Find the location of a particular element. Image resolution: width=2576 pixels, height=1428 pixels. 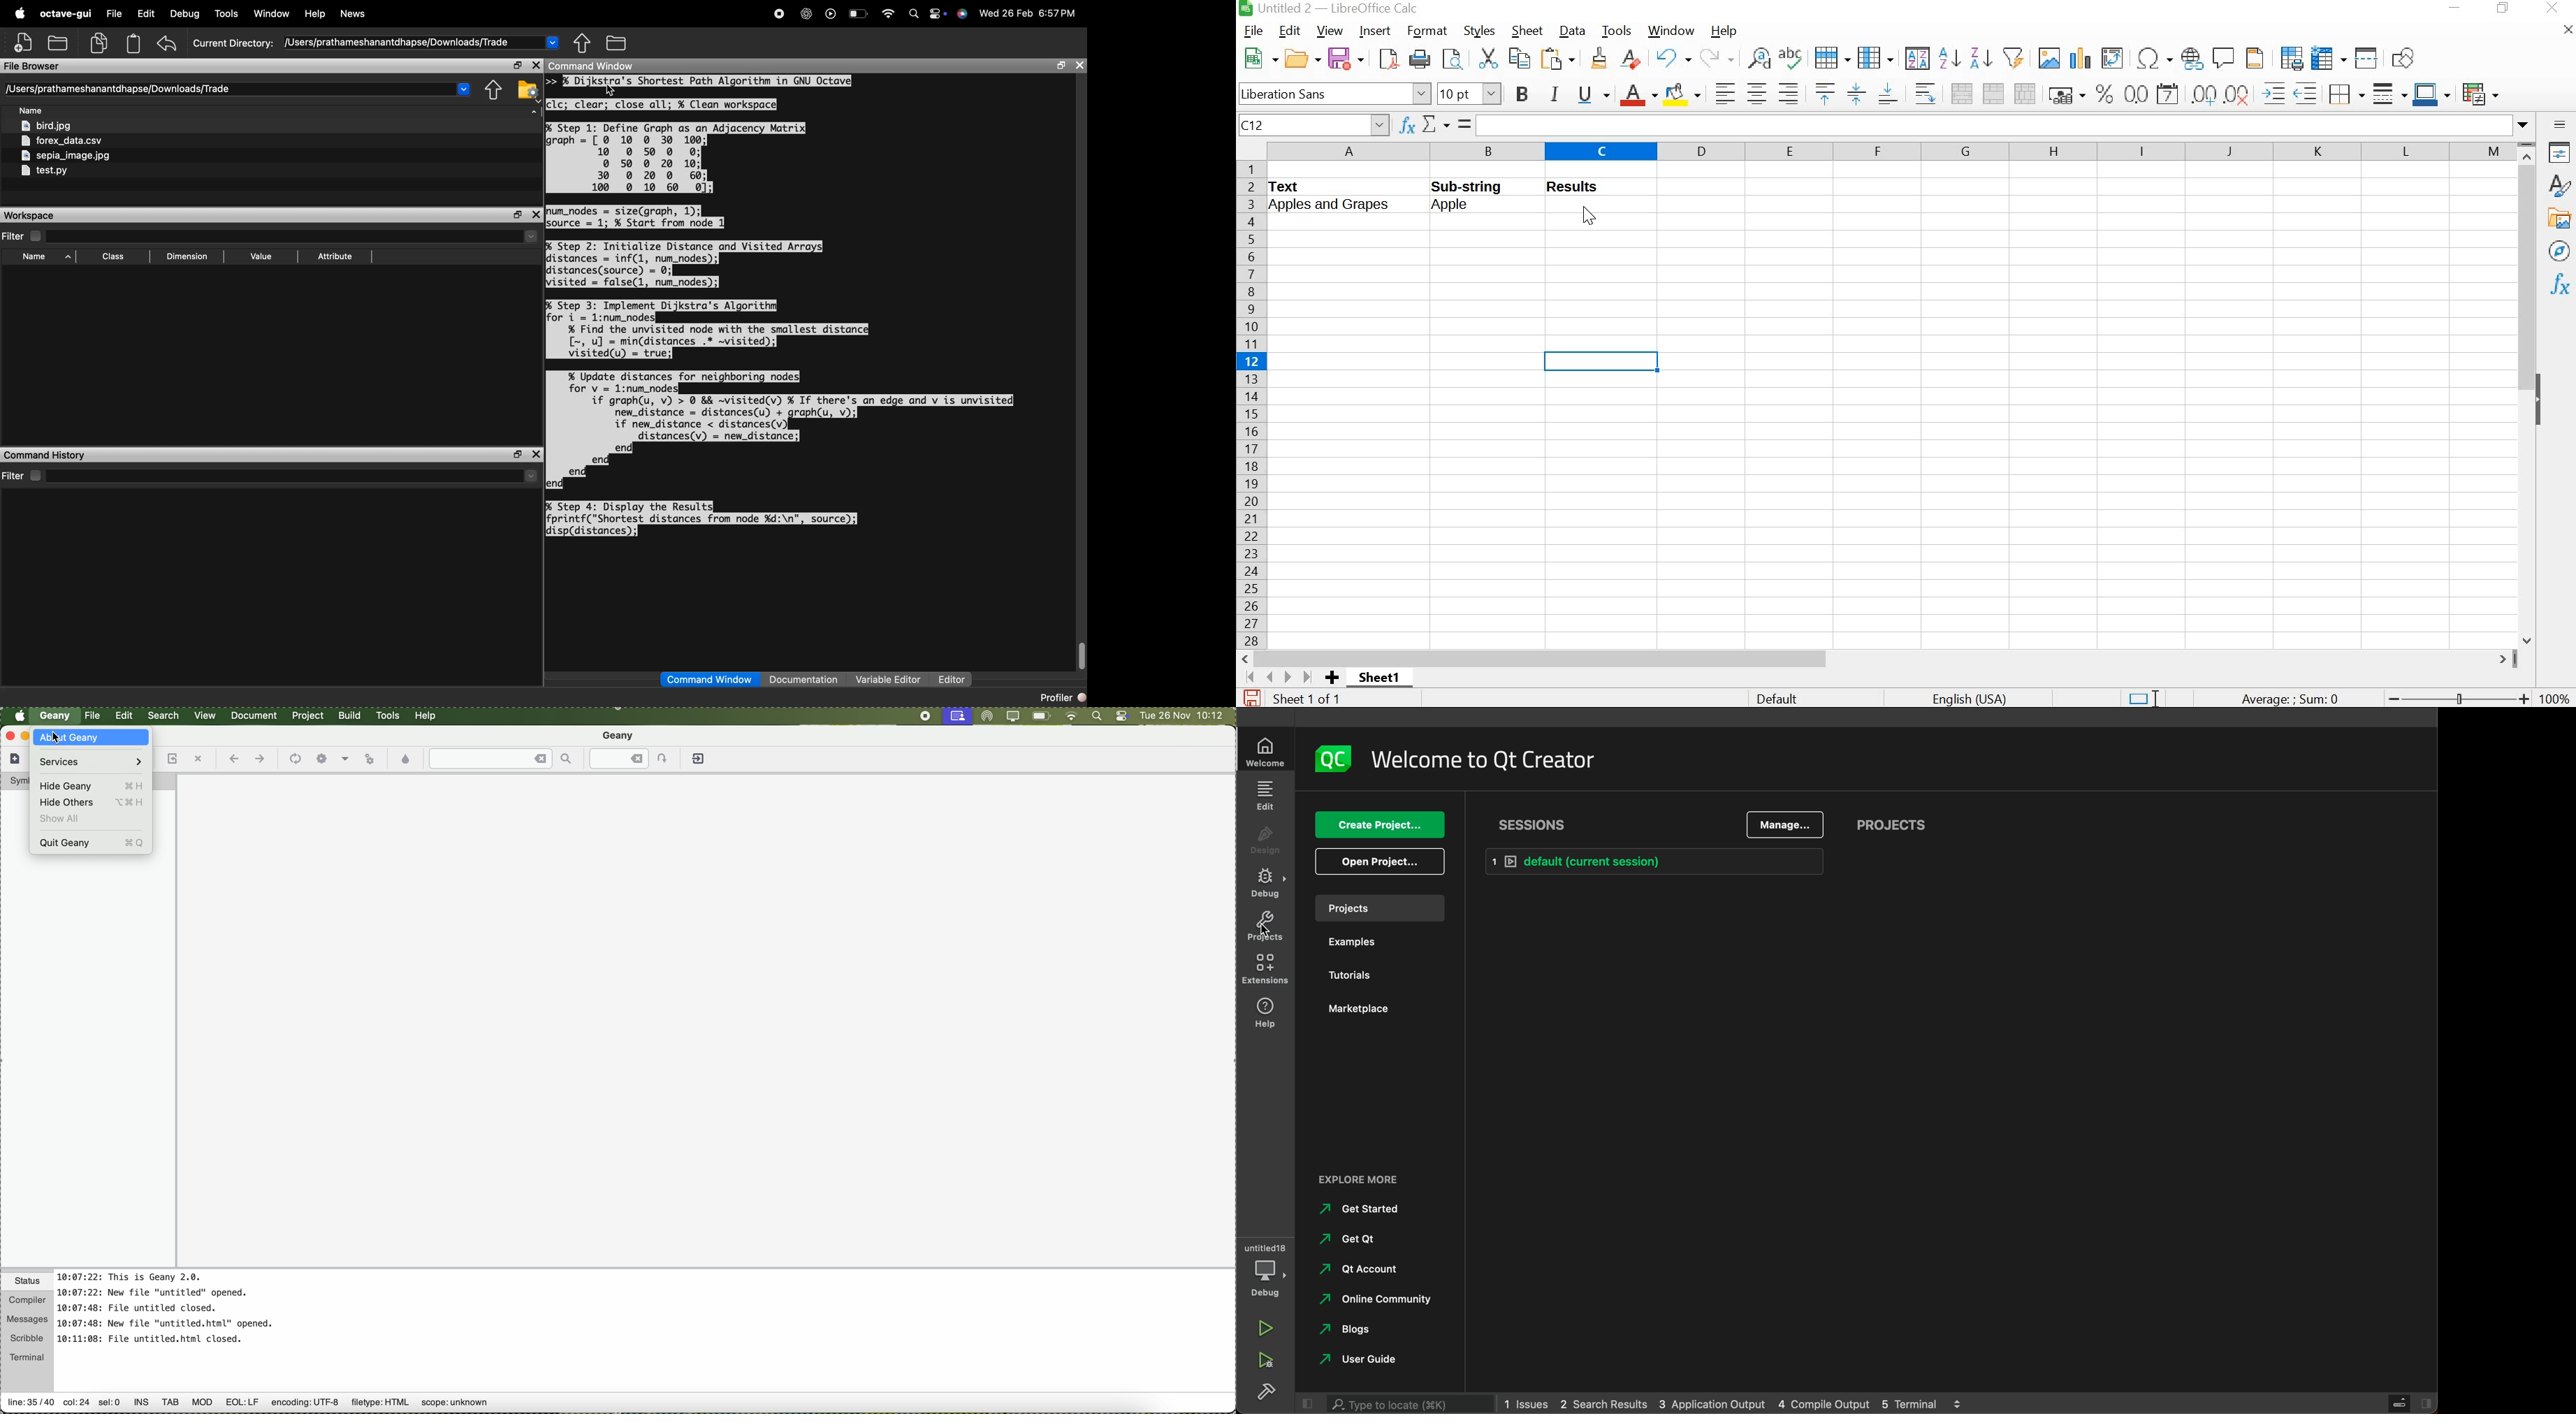

documentation is located at coordinates (804, 679).